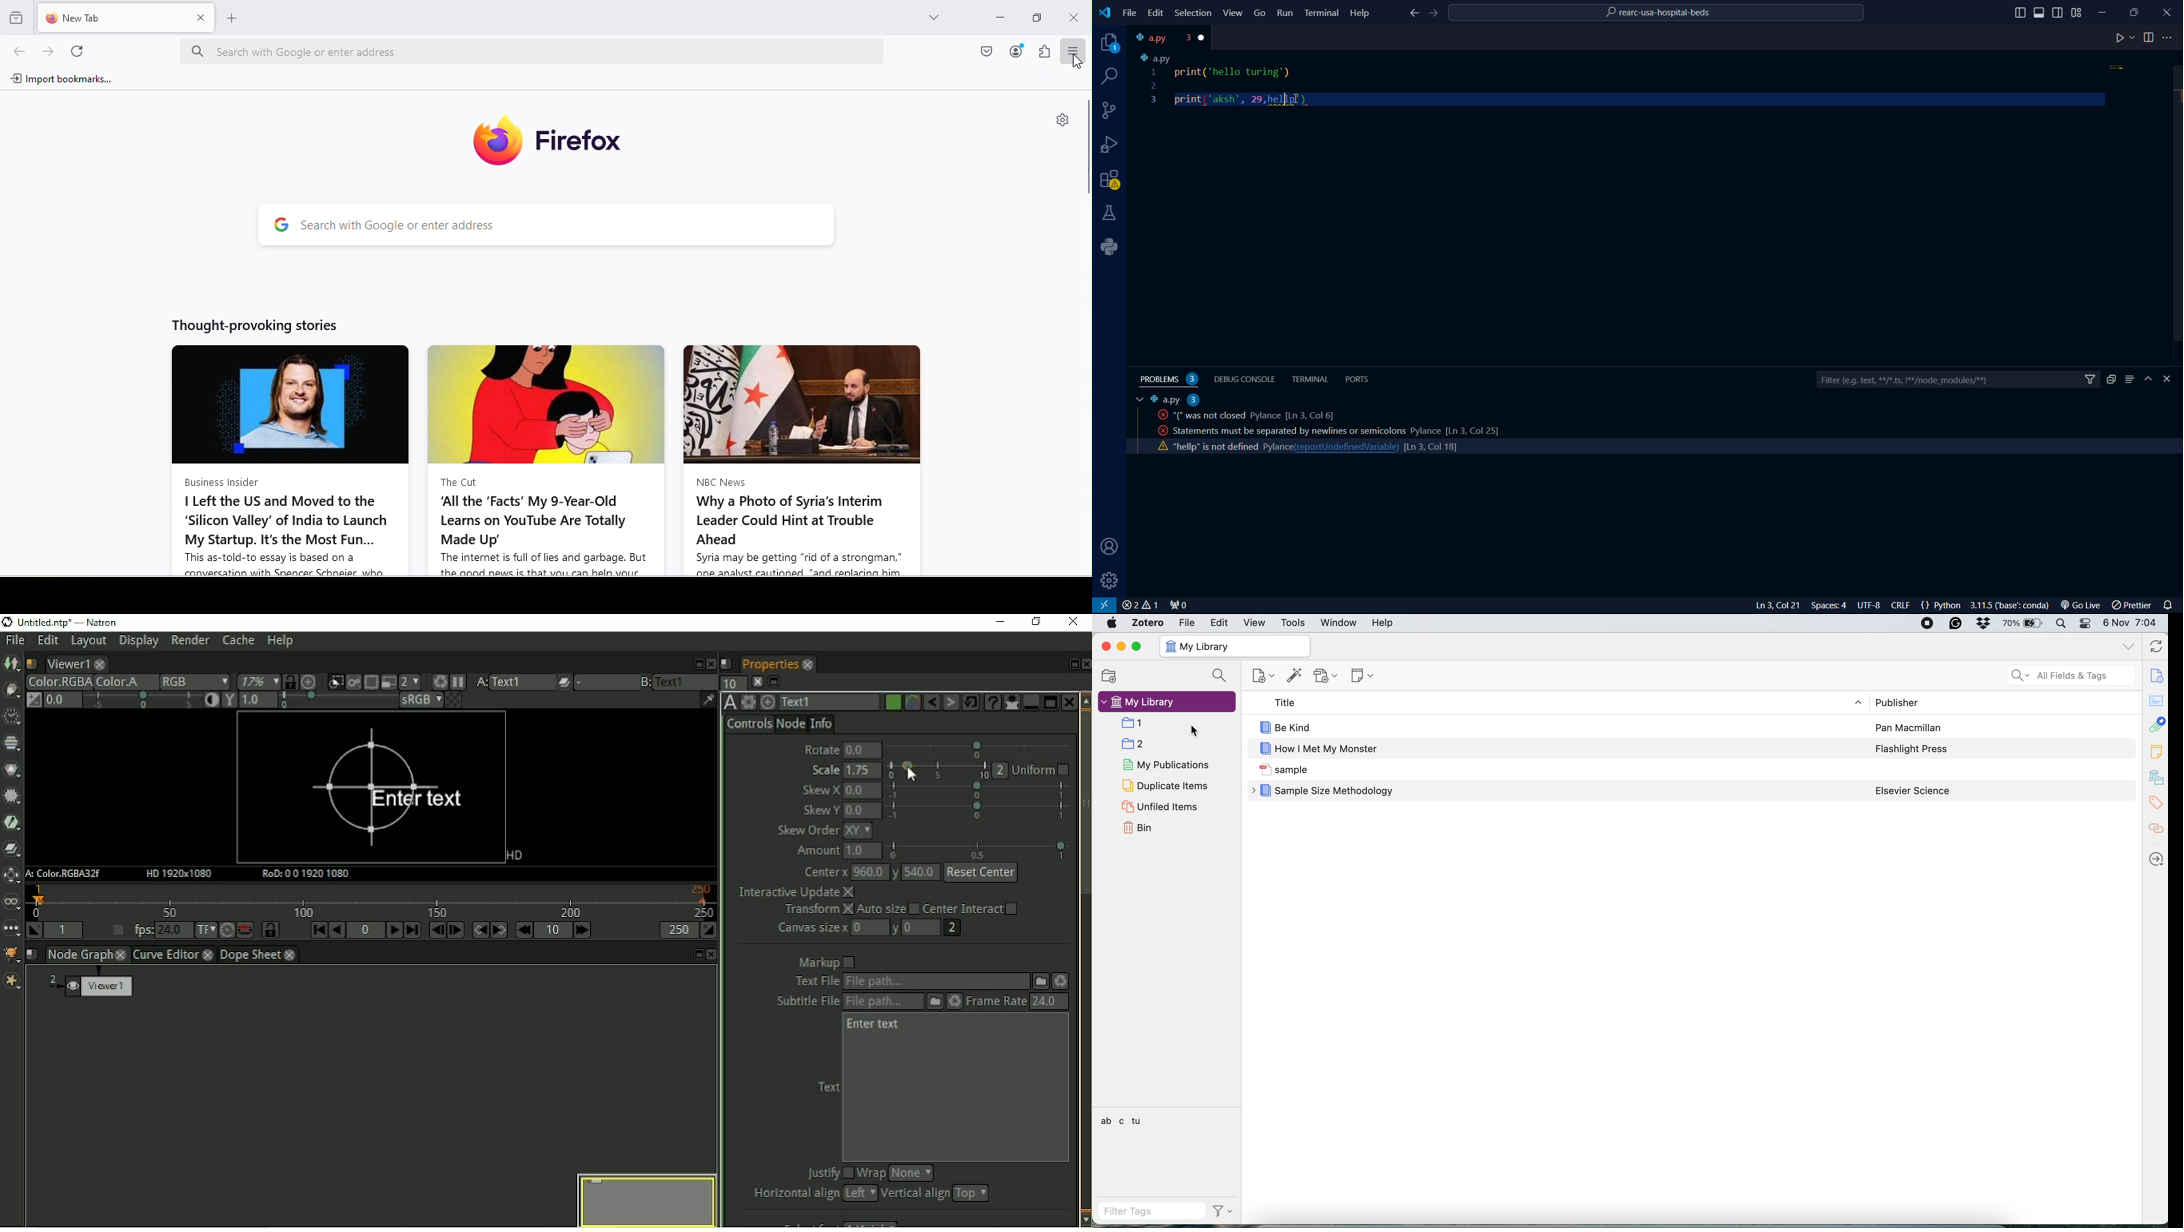 The image size is (2184, 1232). Describe the element at coordinates (1336, 792) in the screenshot. I see `Sample Size Methodology` at that location.